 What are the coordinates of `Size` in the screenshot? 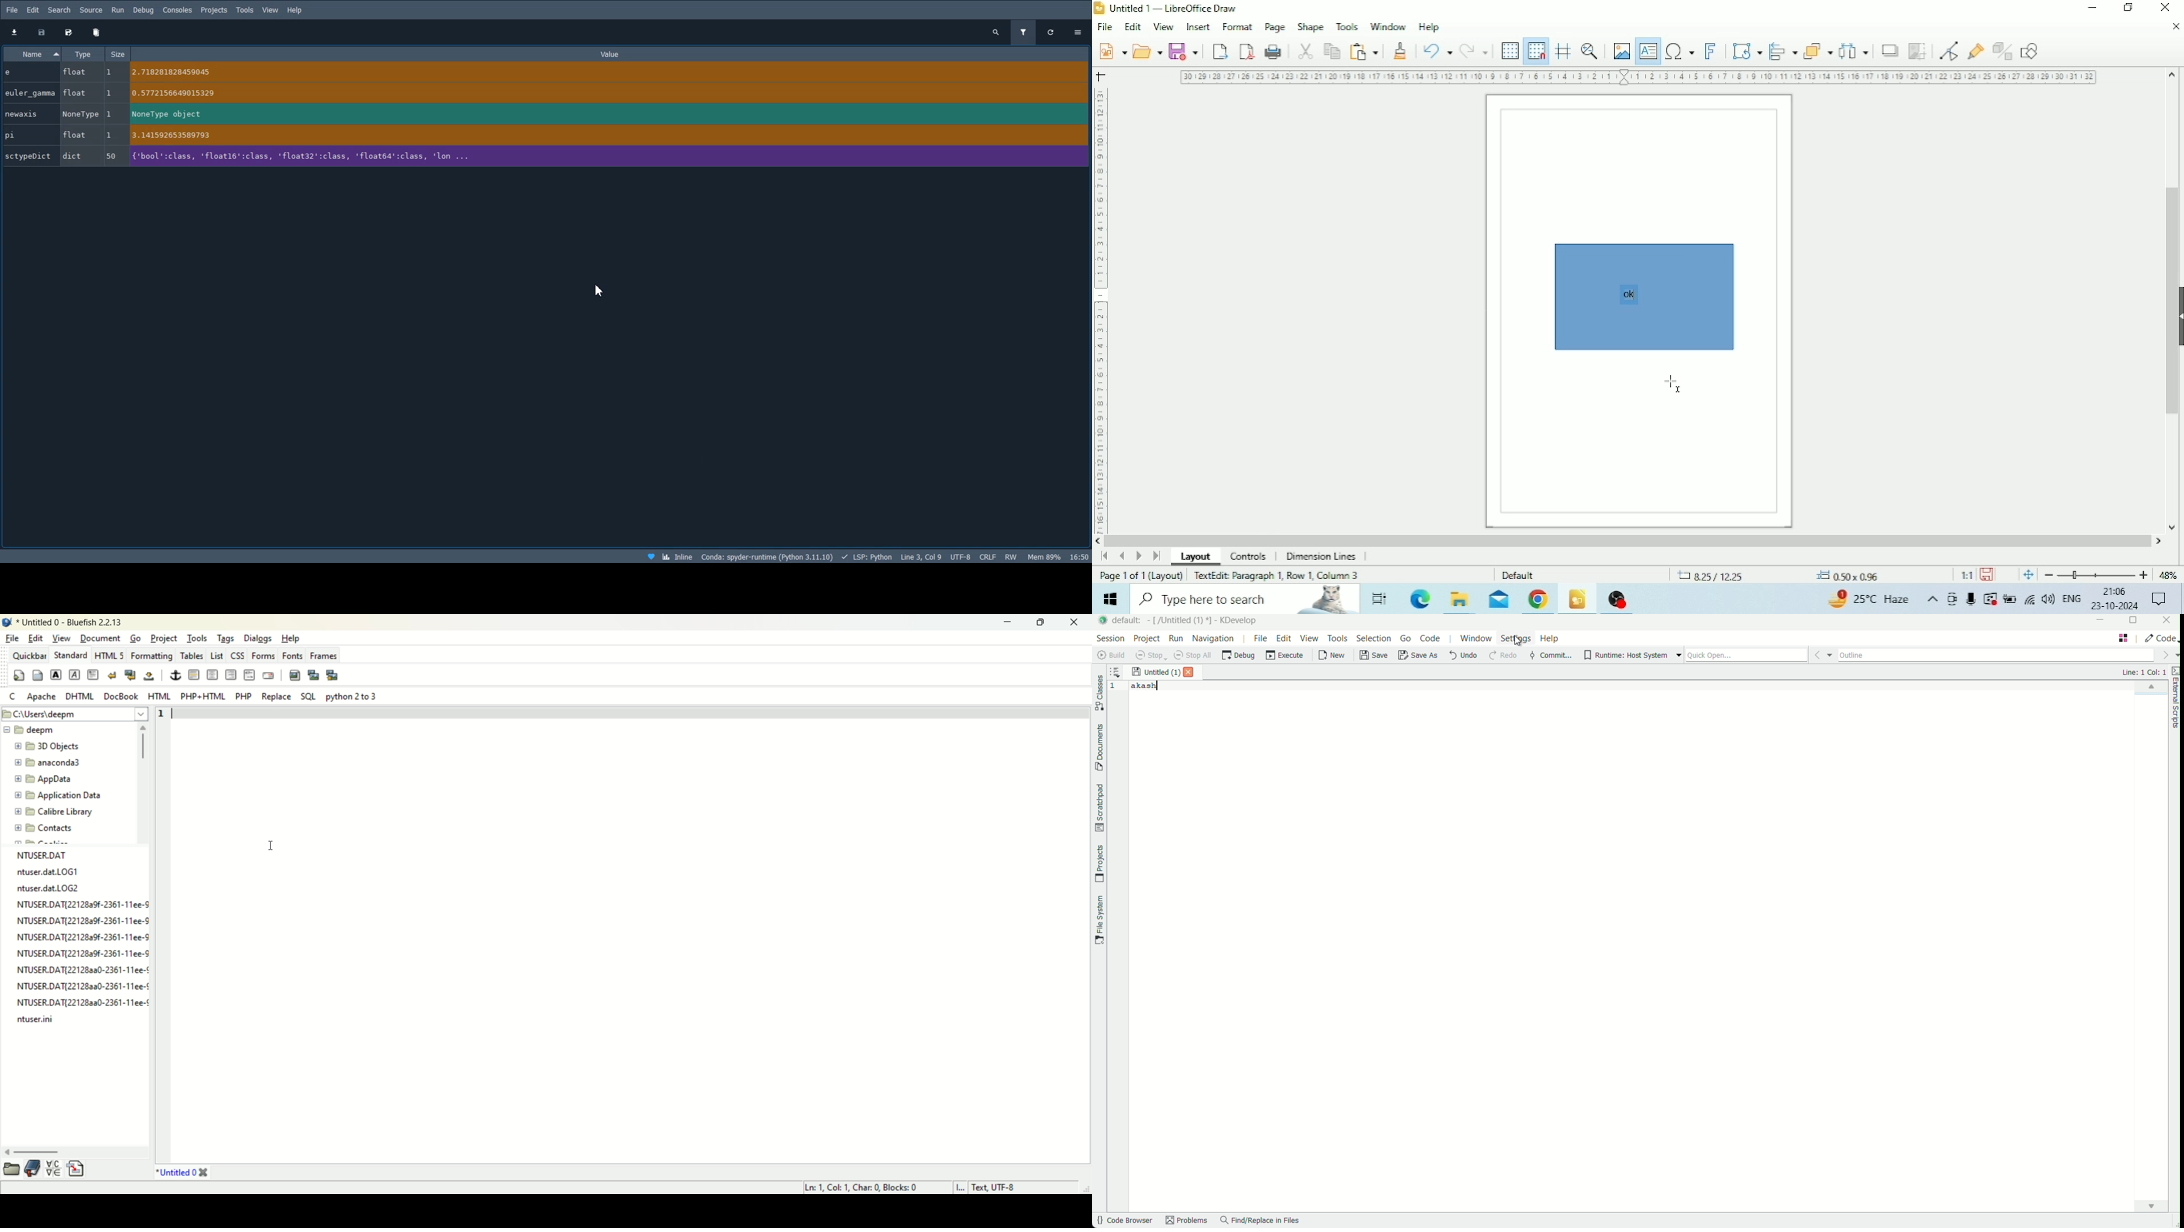 It's located at (117, 53).